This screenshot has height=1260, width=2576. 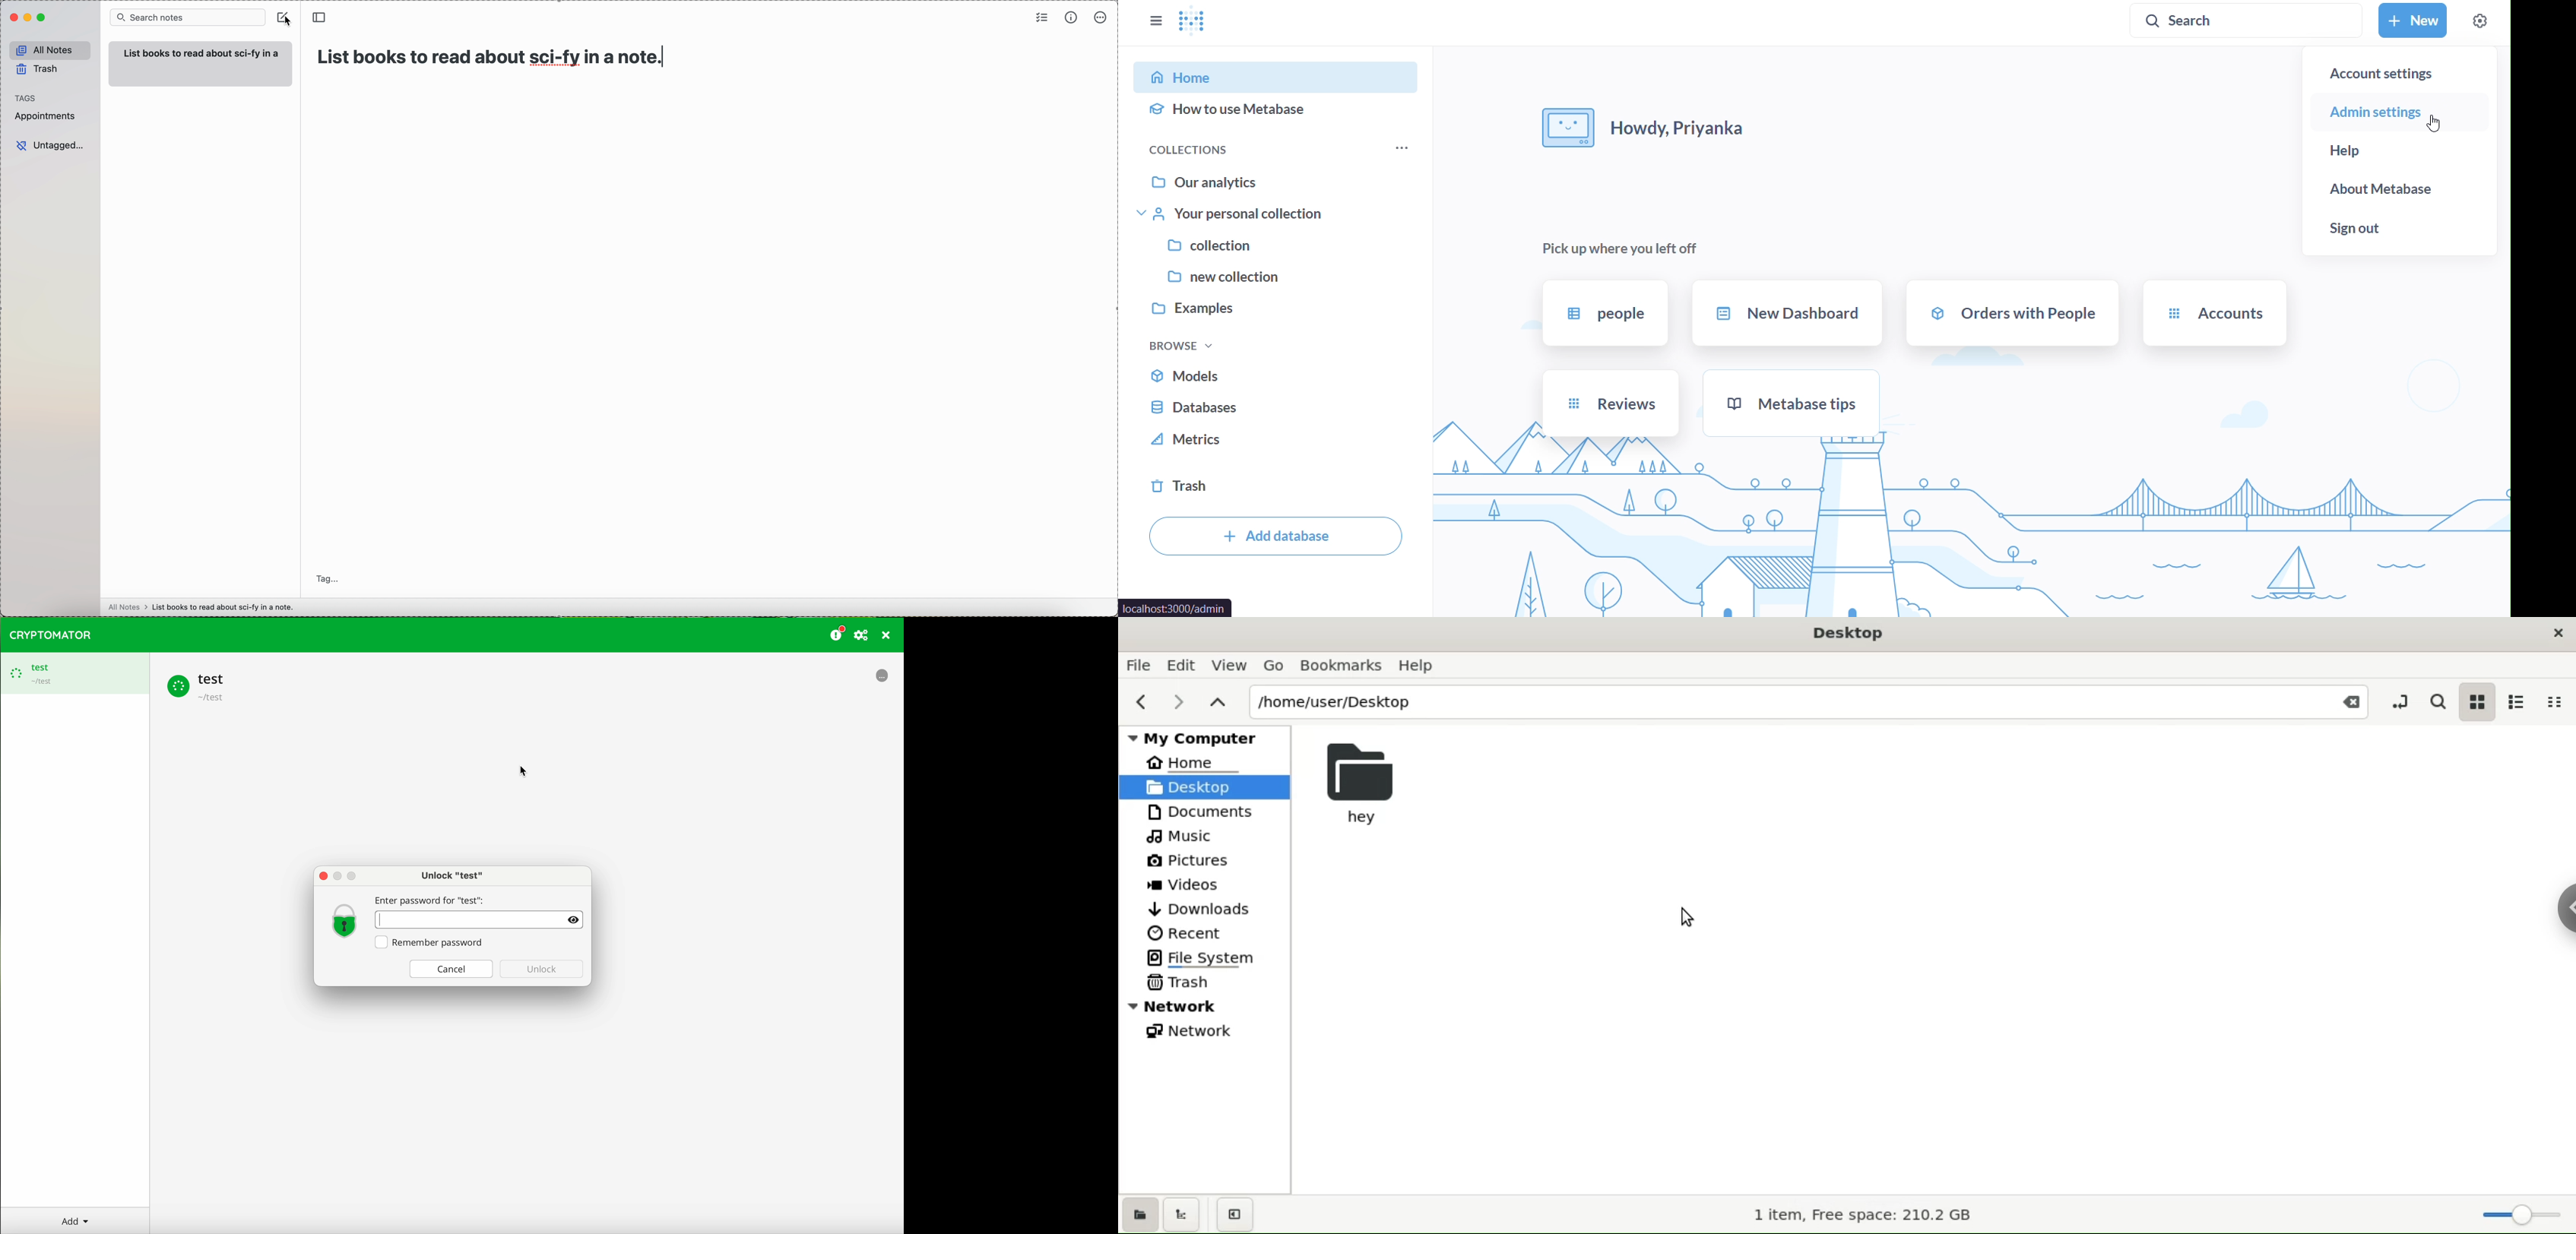 What do you see at coordinates (1276, 441) in the screenshot?
I see `metrics` at bounding box center [1276, 441].